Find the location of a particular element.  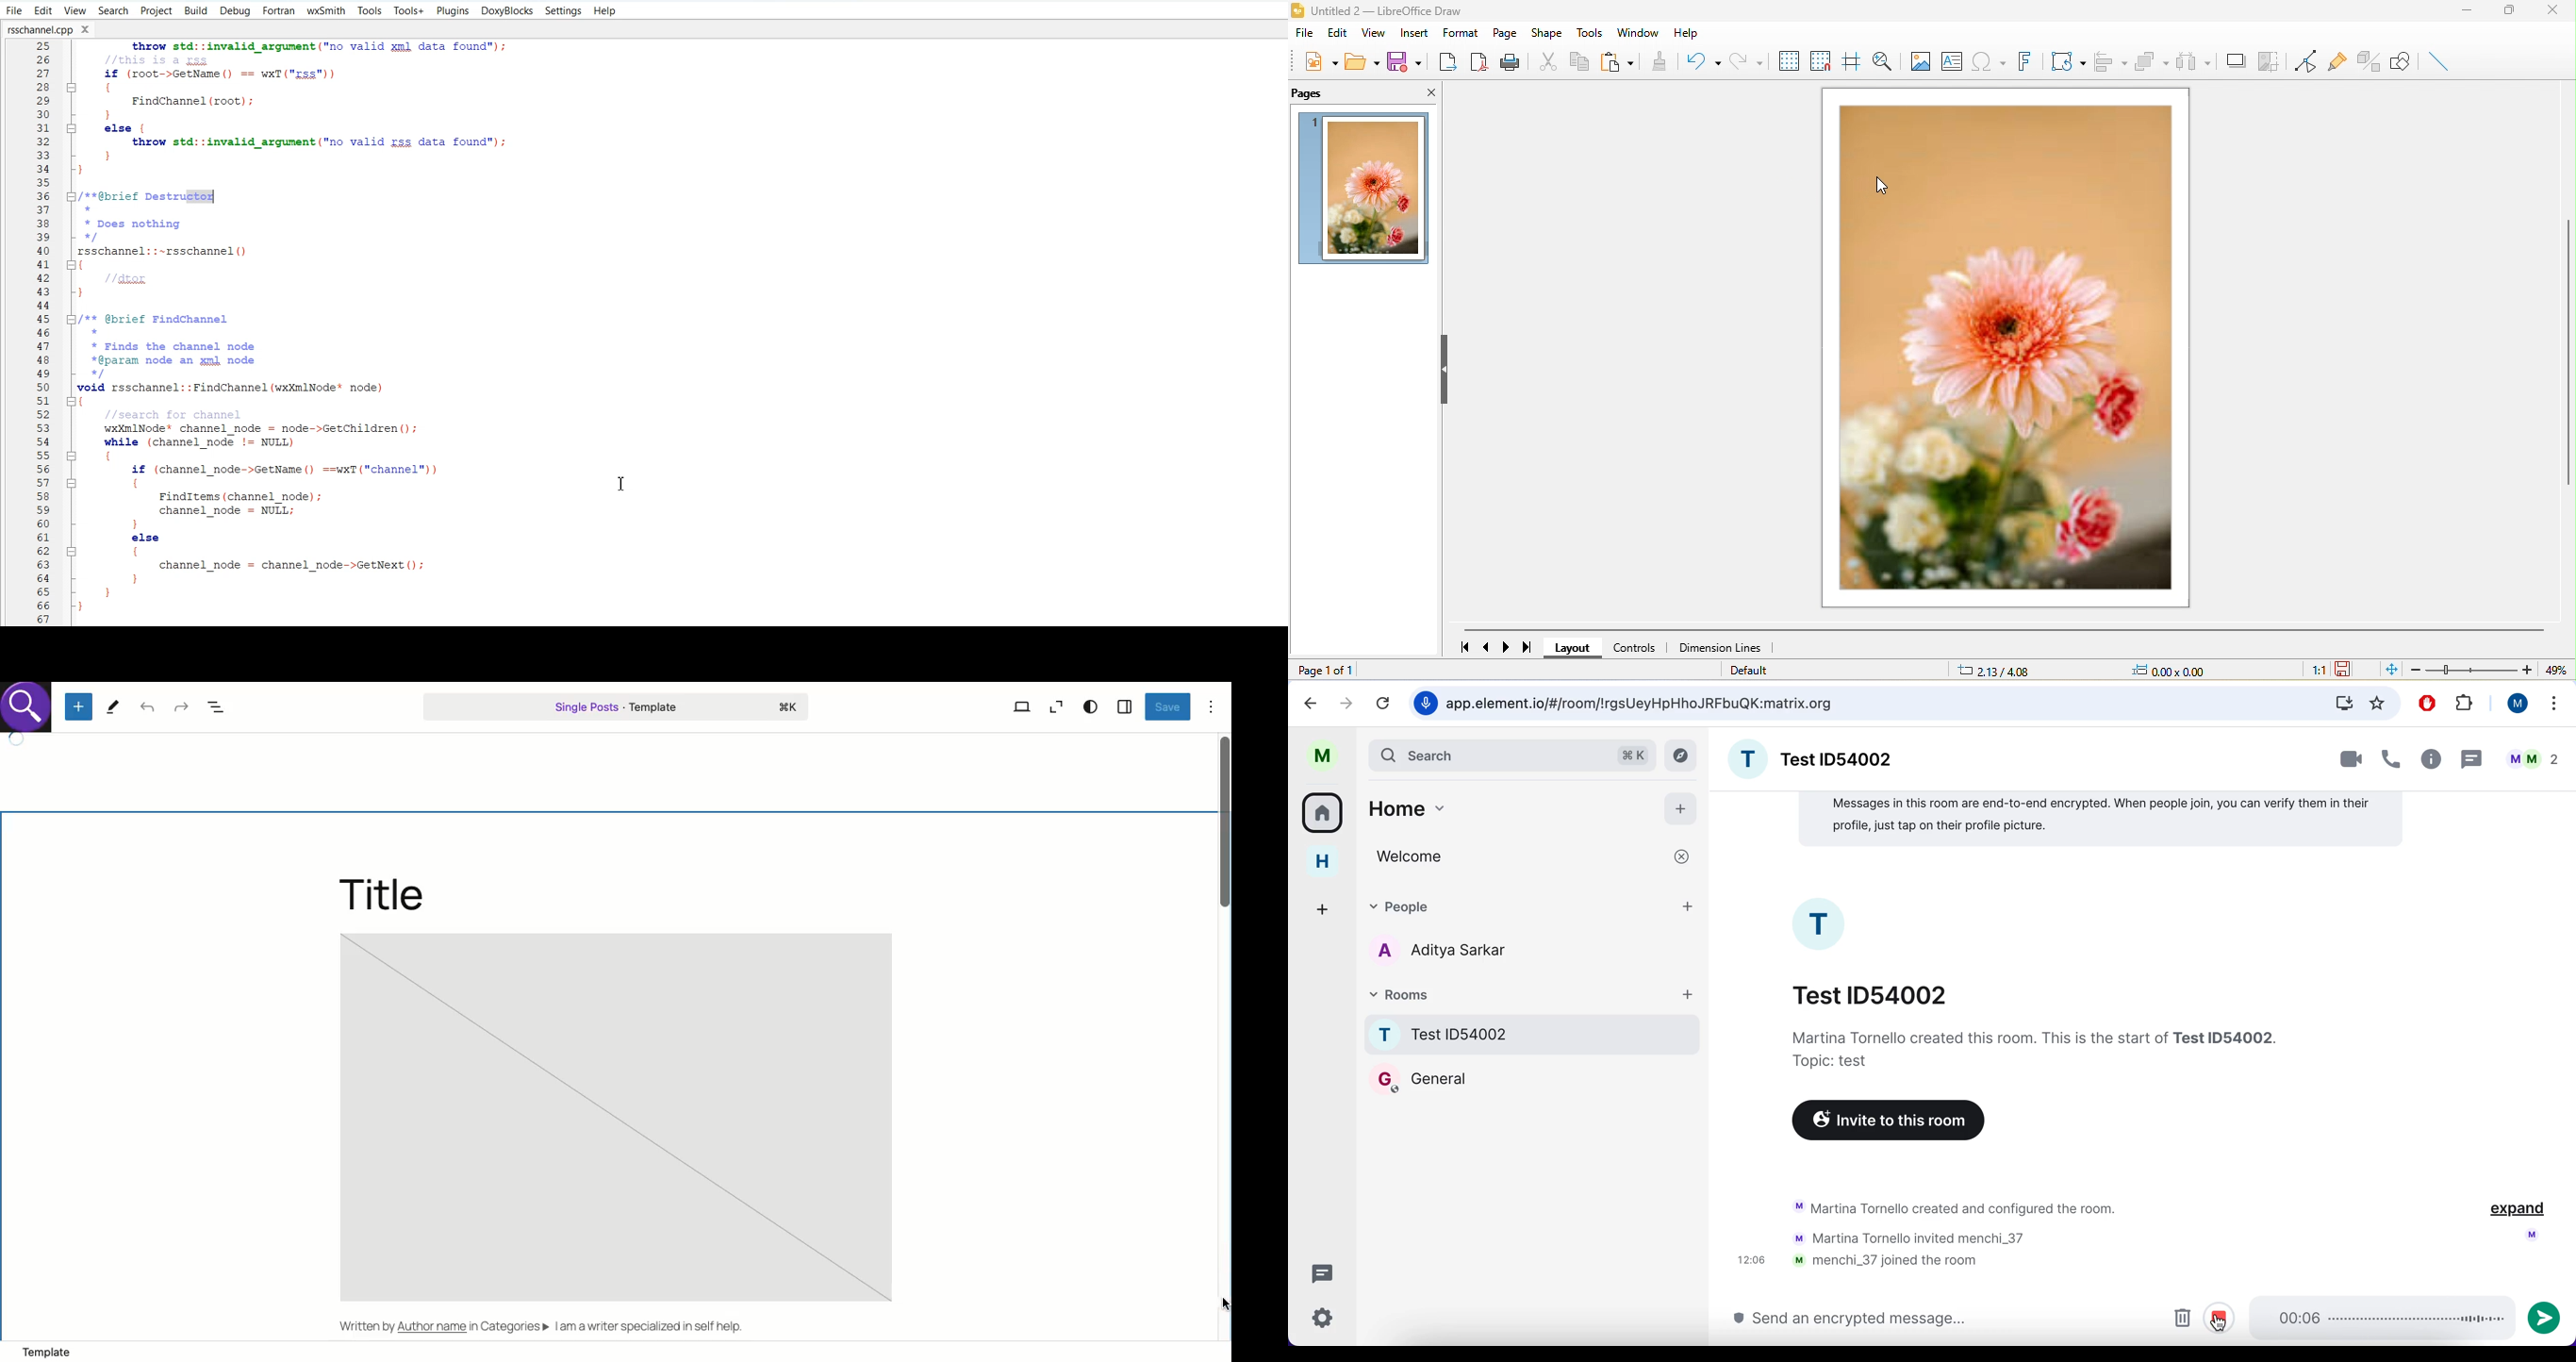

vertical scroll bar is located at coordinates (2568, 350).